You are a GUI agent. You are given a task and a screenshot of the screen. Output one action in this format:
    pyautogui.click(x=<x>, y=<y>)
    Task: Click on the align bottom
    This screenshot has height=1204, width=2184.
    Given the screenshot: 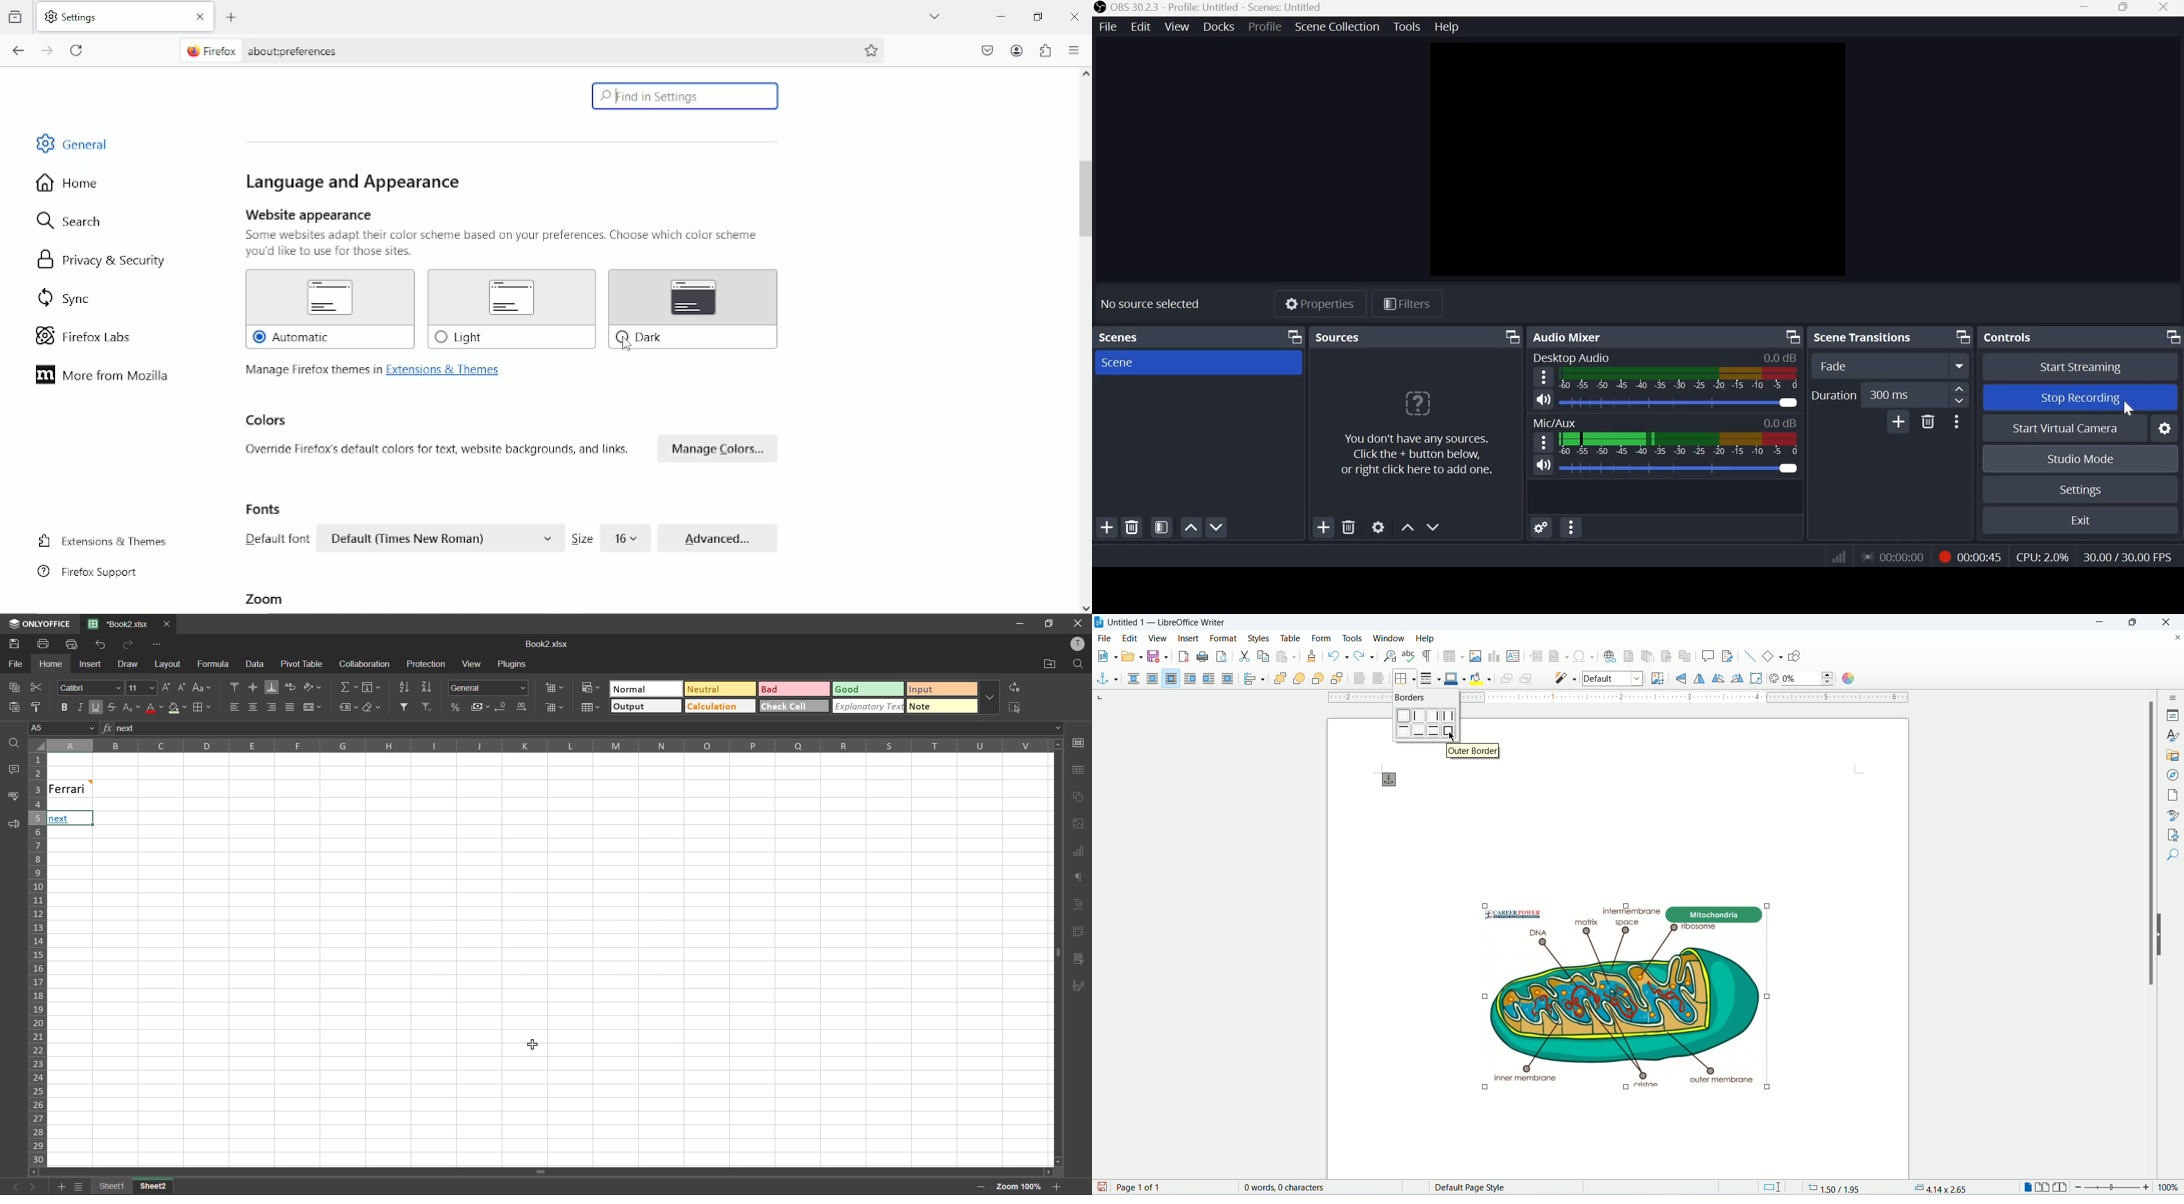 What is the action you would take?
    pyautogui.click(x=271, y=687)
    